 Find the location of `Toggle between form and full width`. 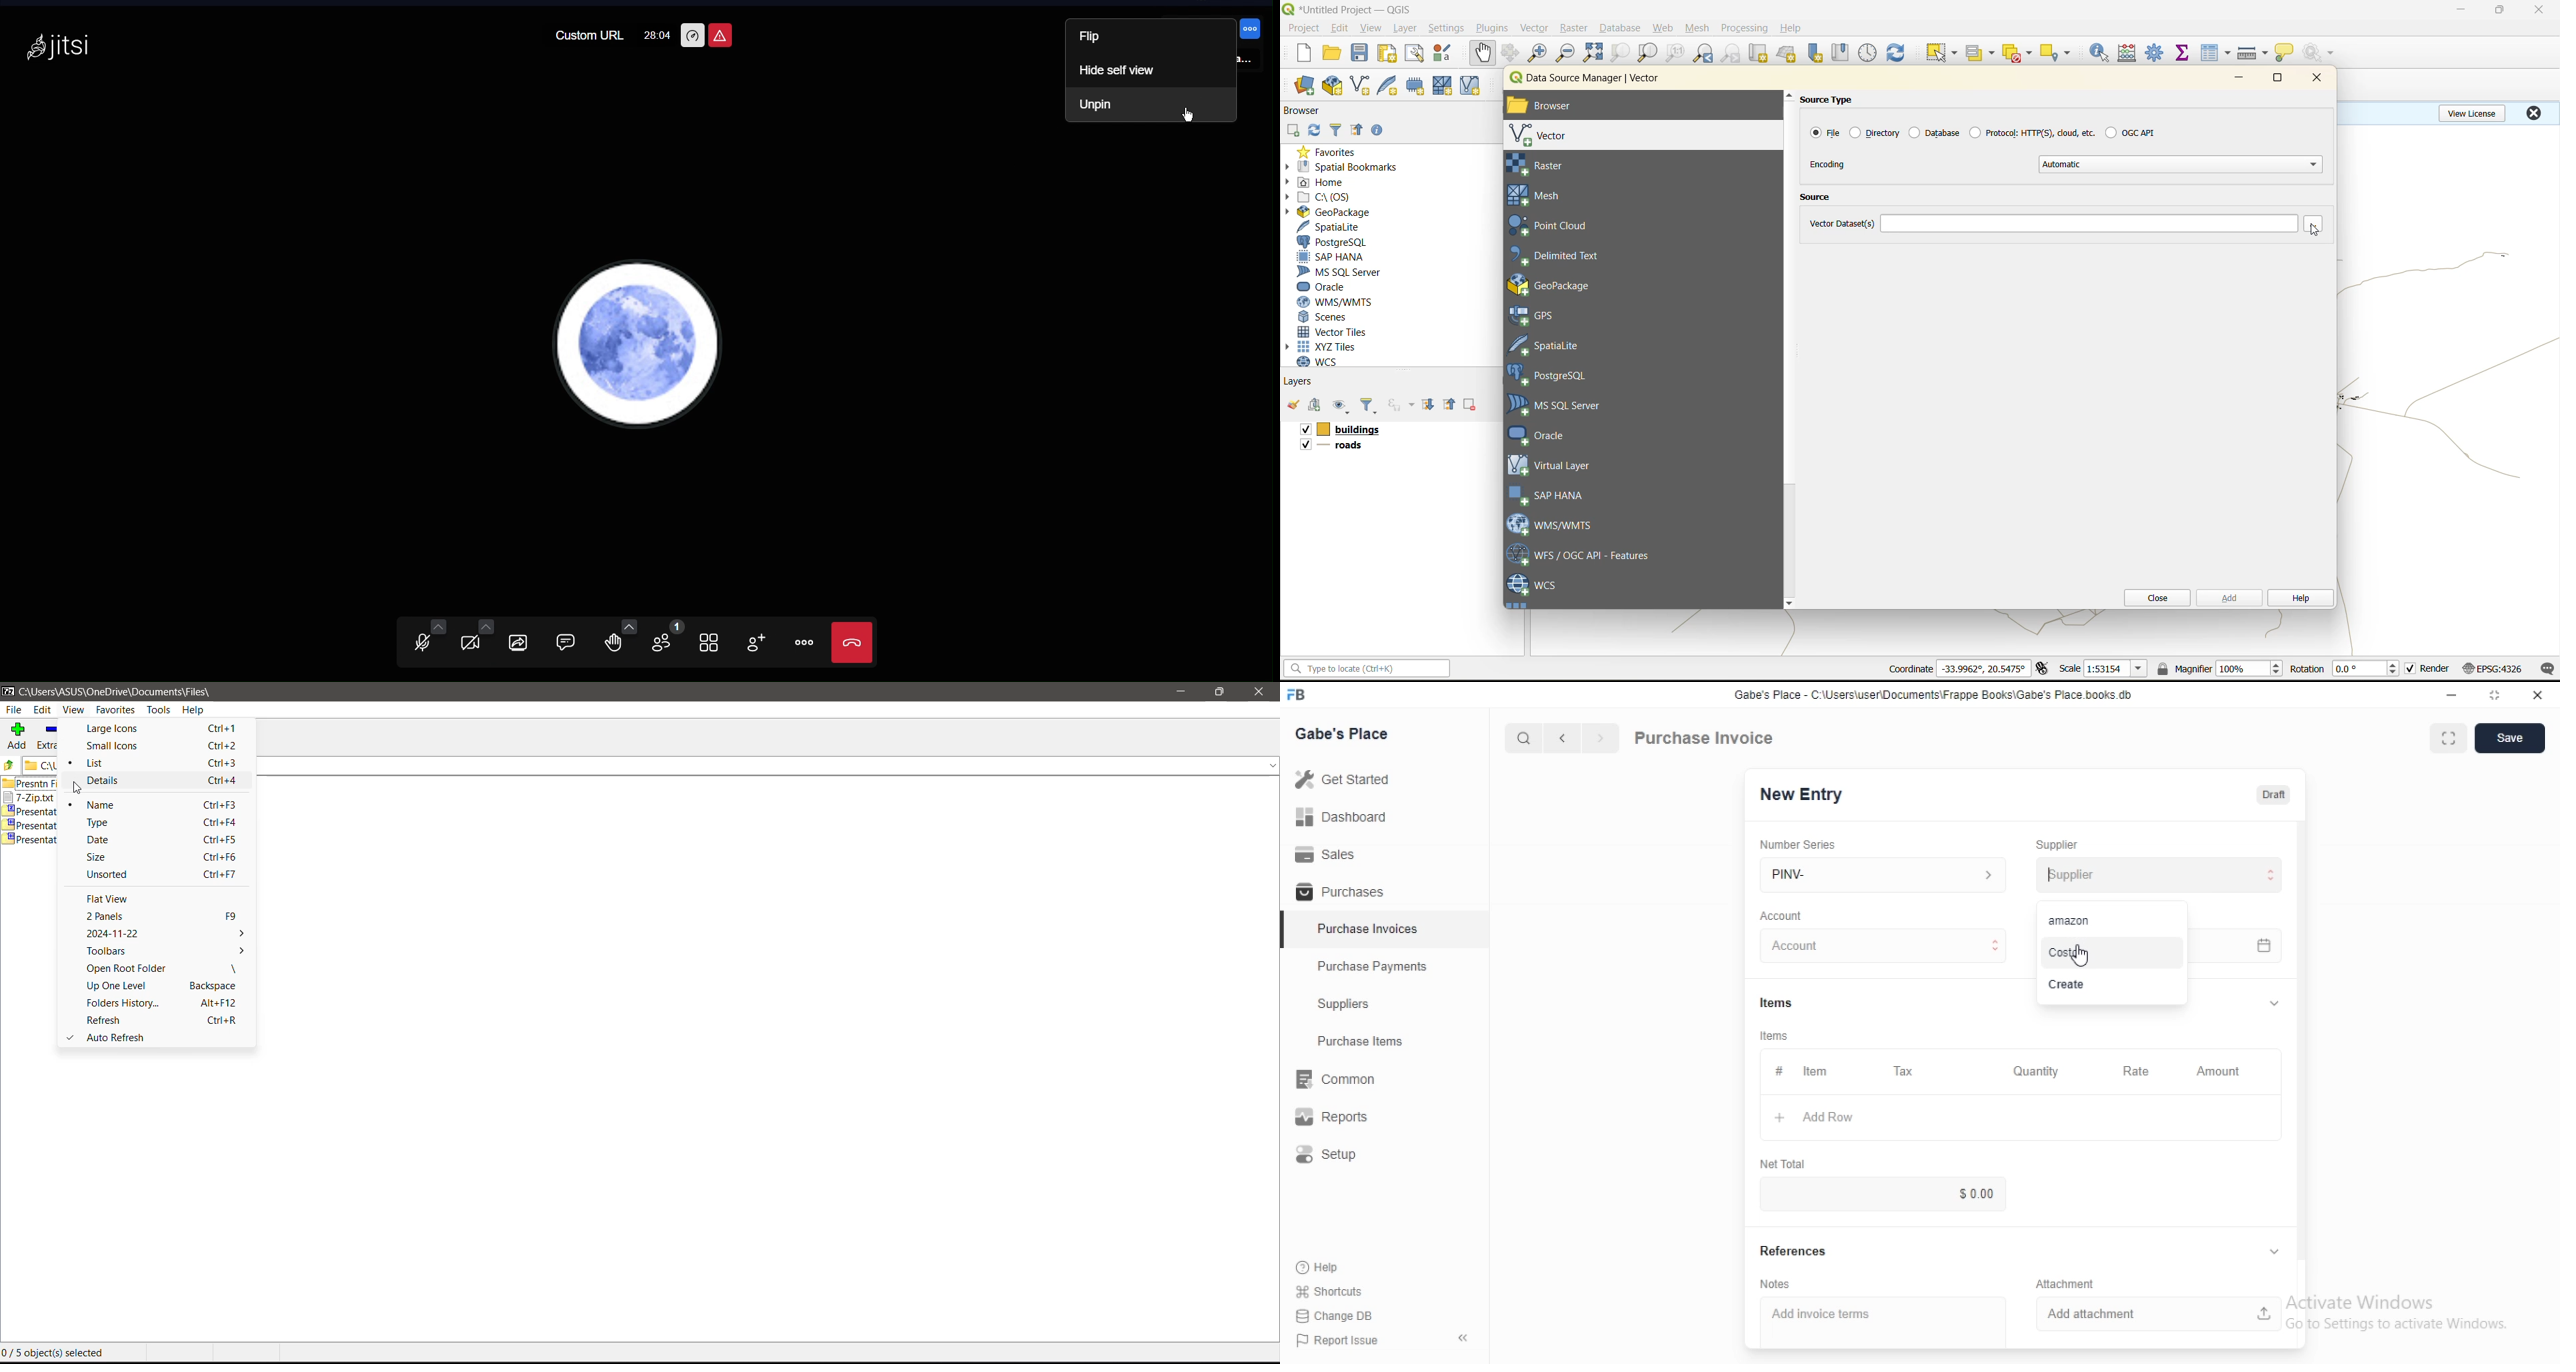

Toggle between form and full width is located at coordinates (2449, 738).